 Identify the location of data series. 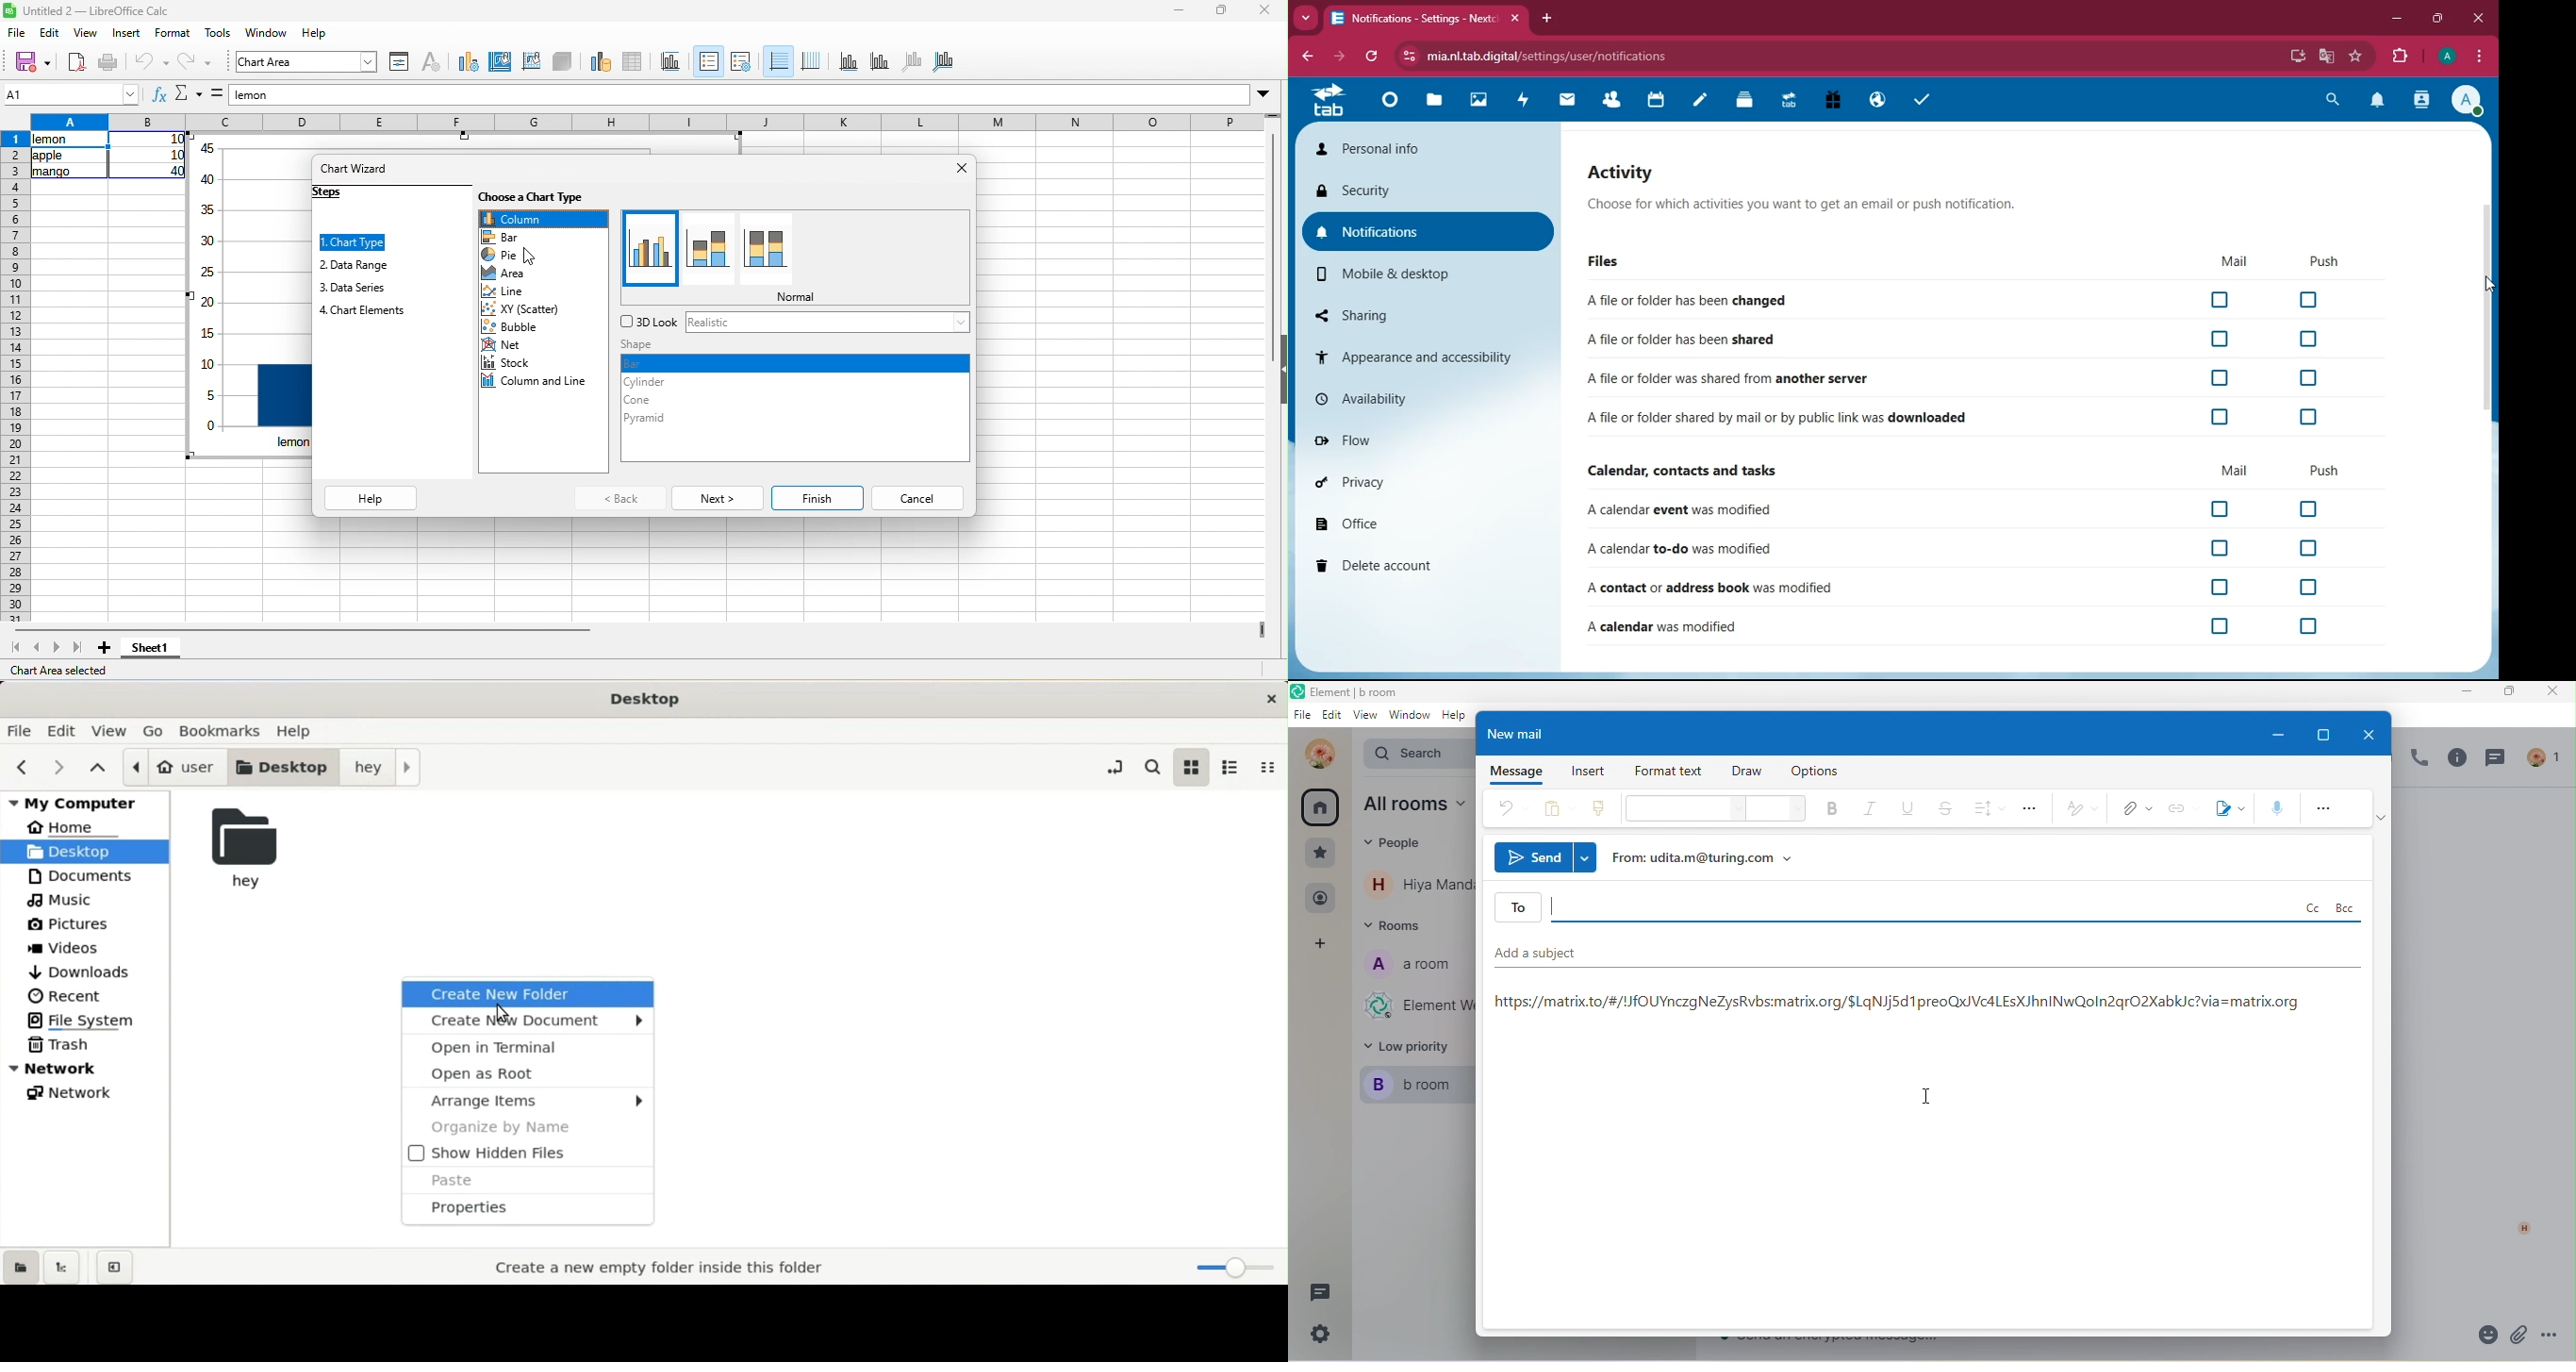
(355, 289).